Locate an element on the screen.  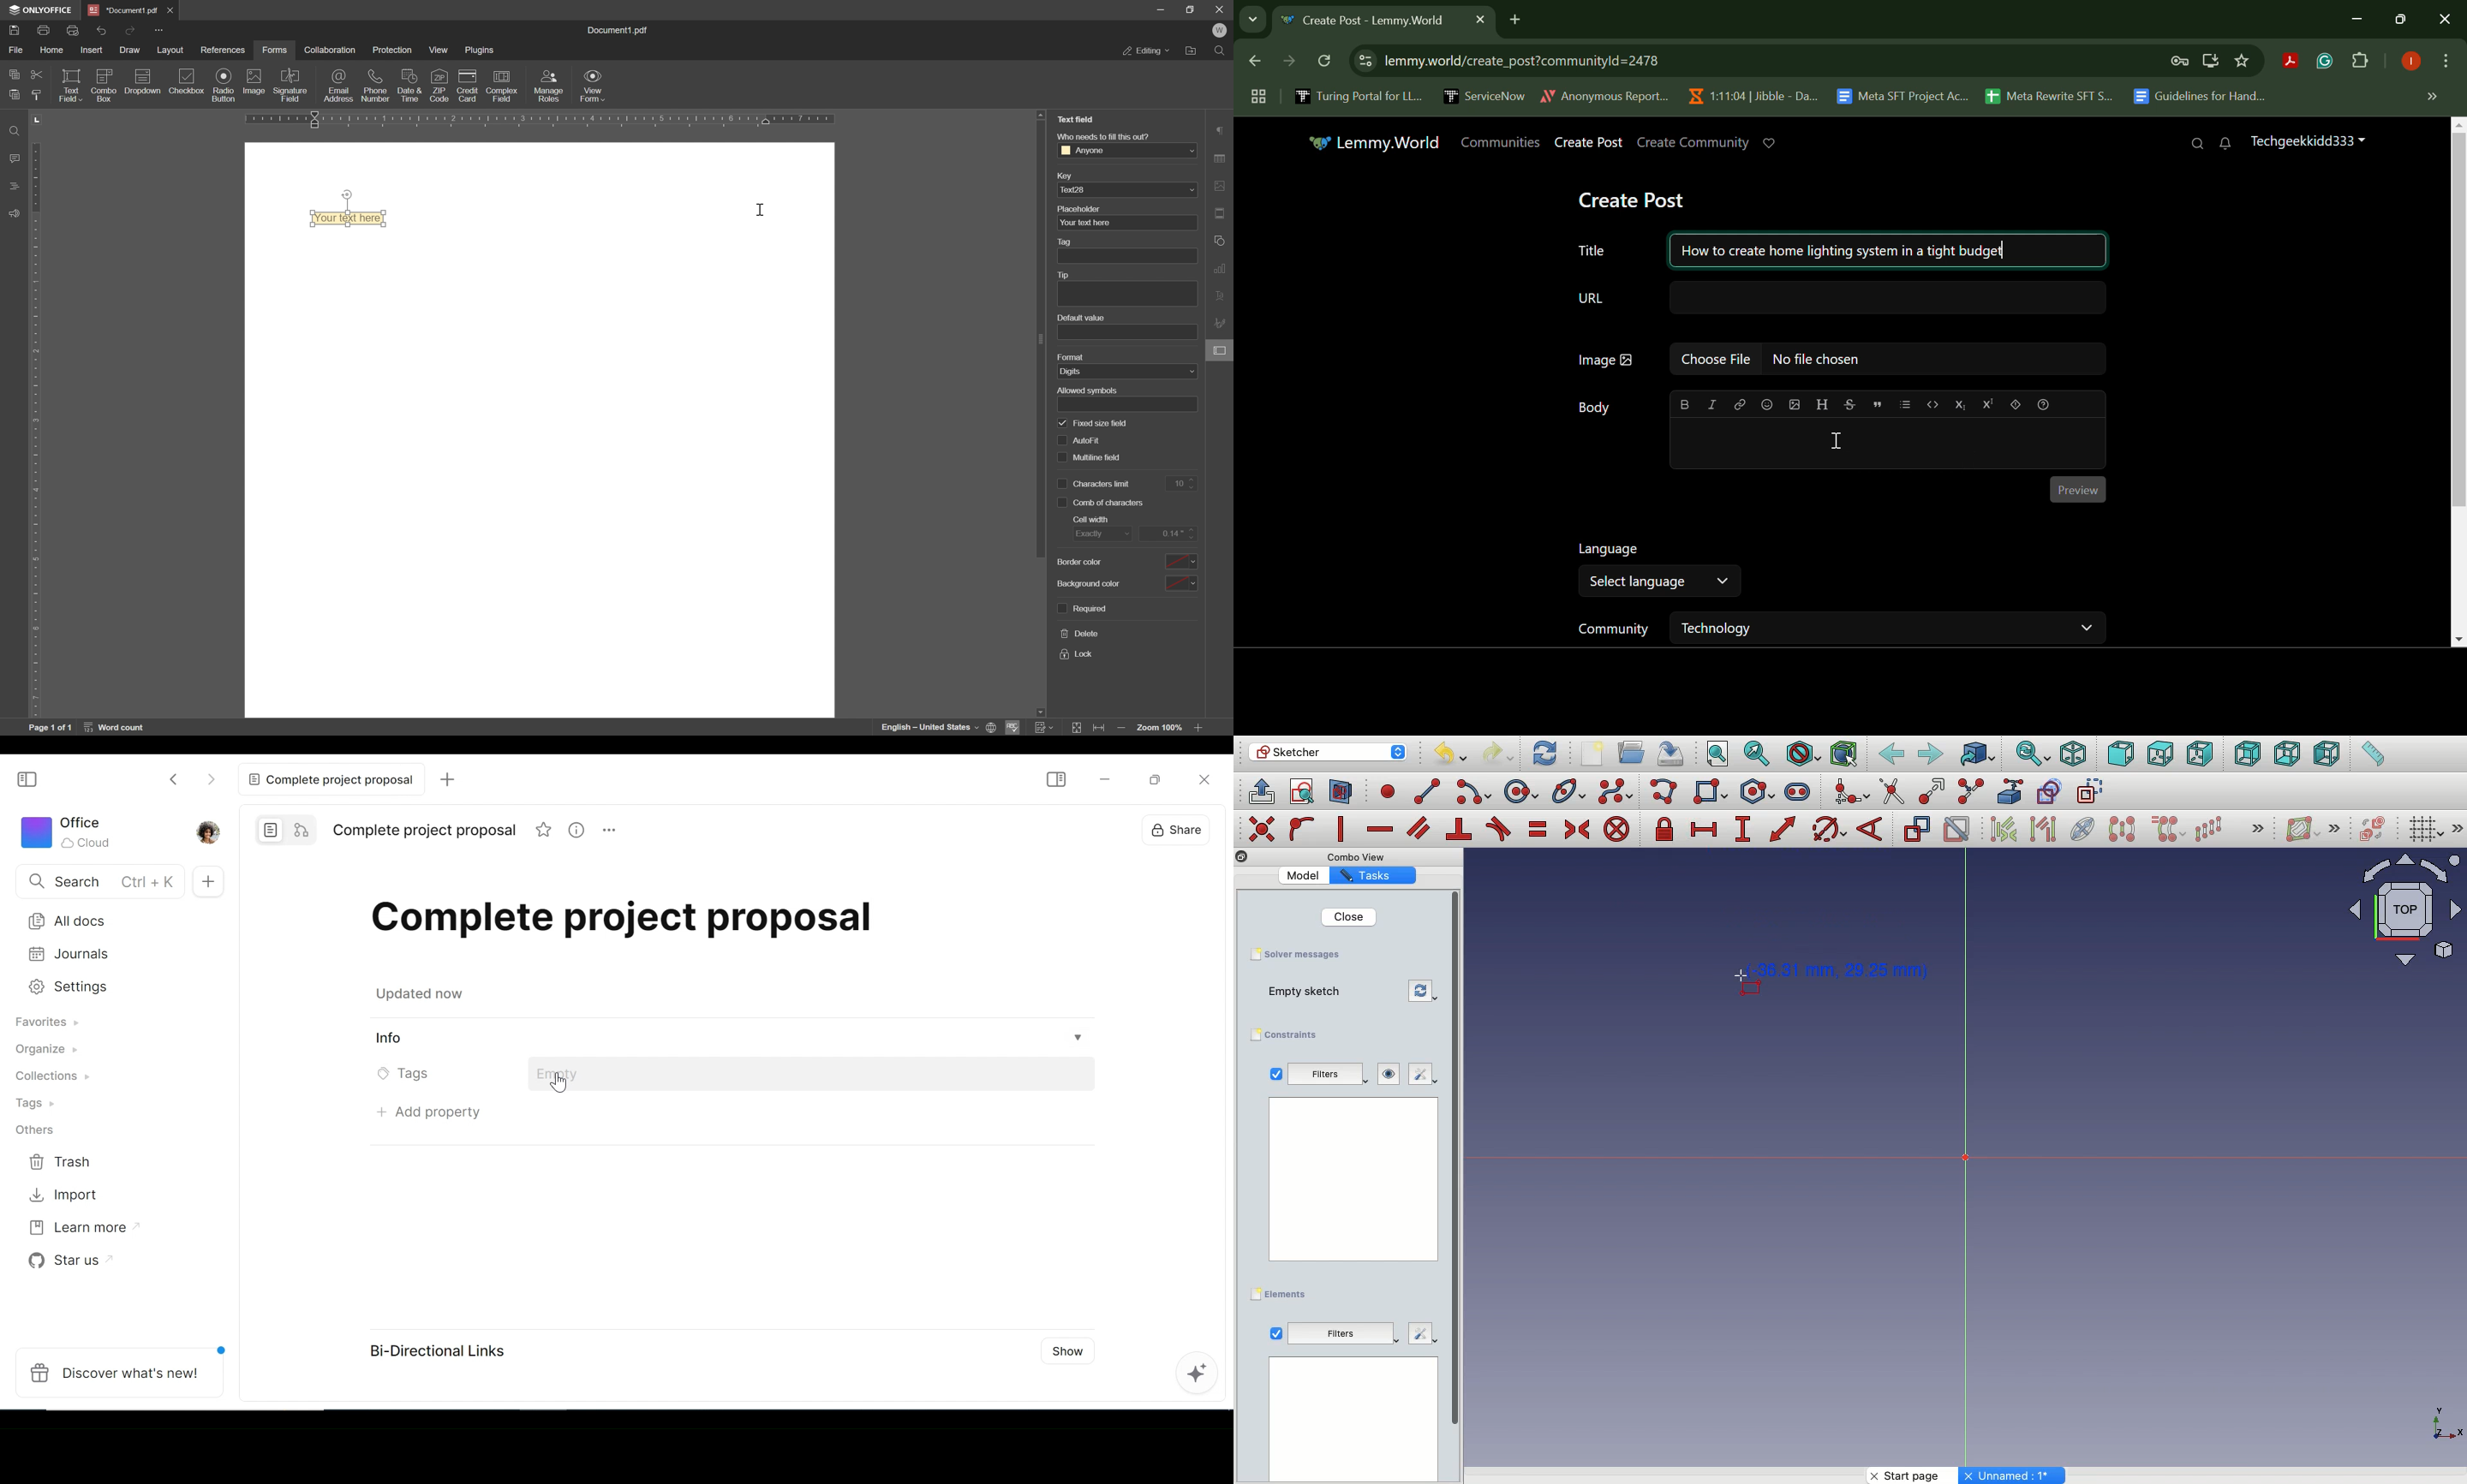
External geometry is located at coordinates (2009, 791).